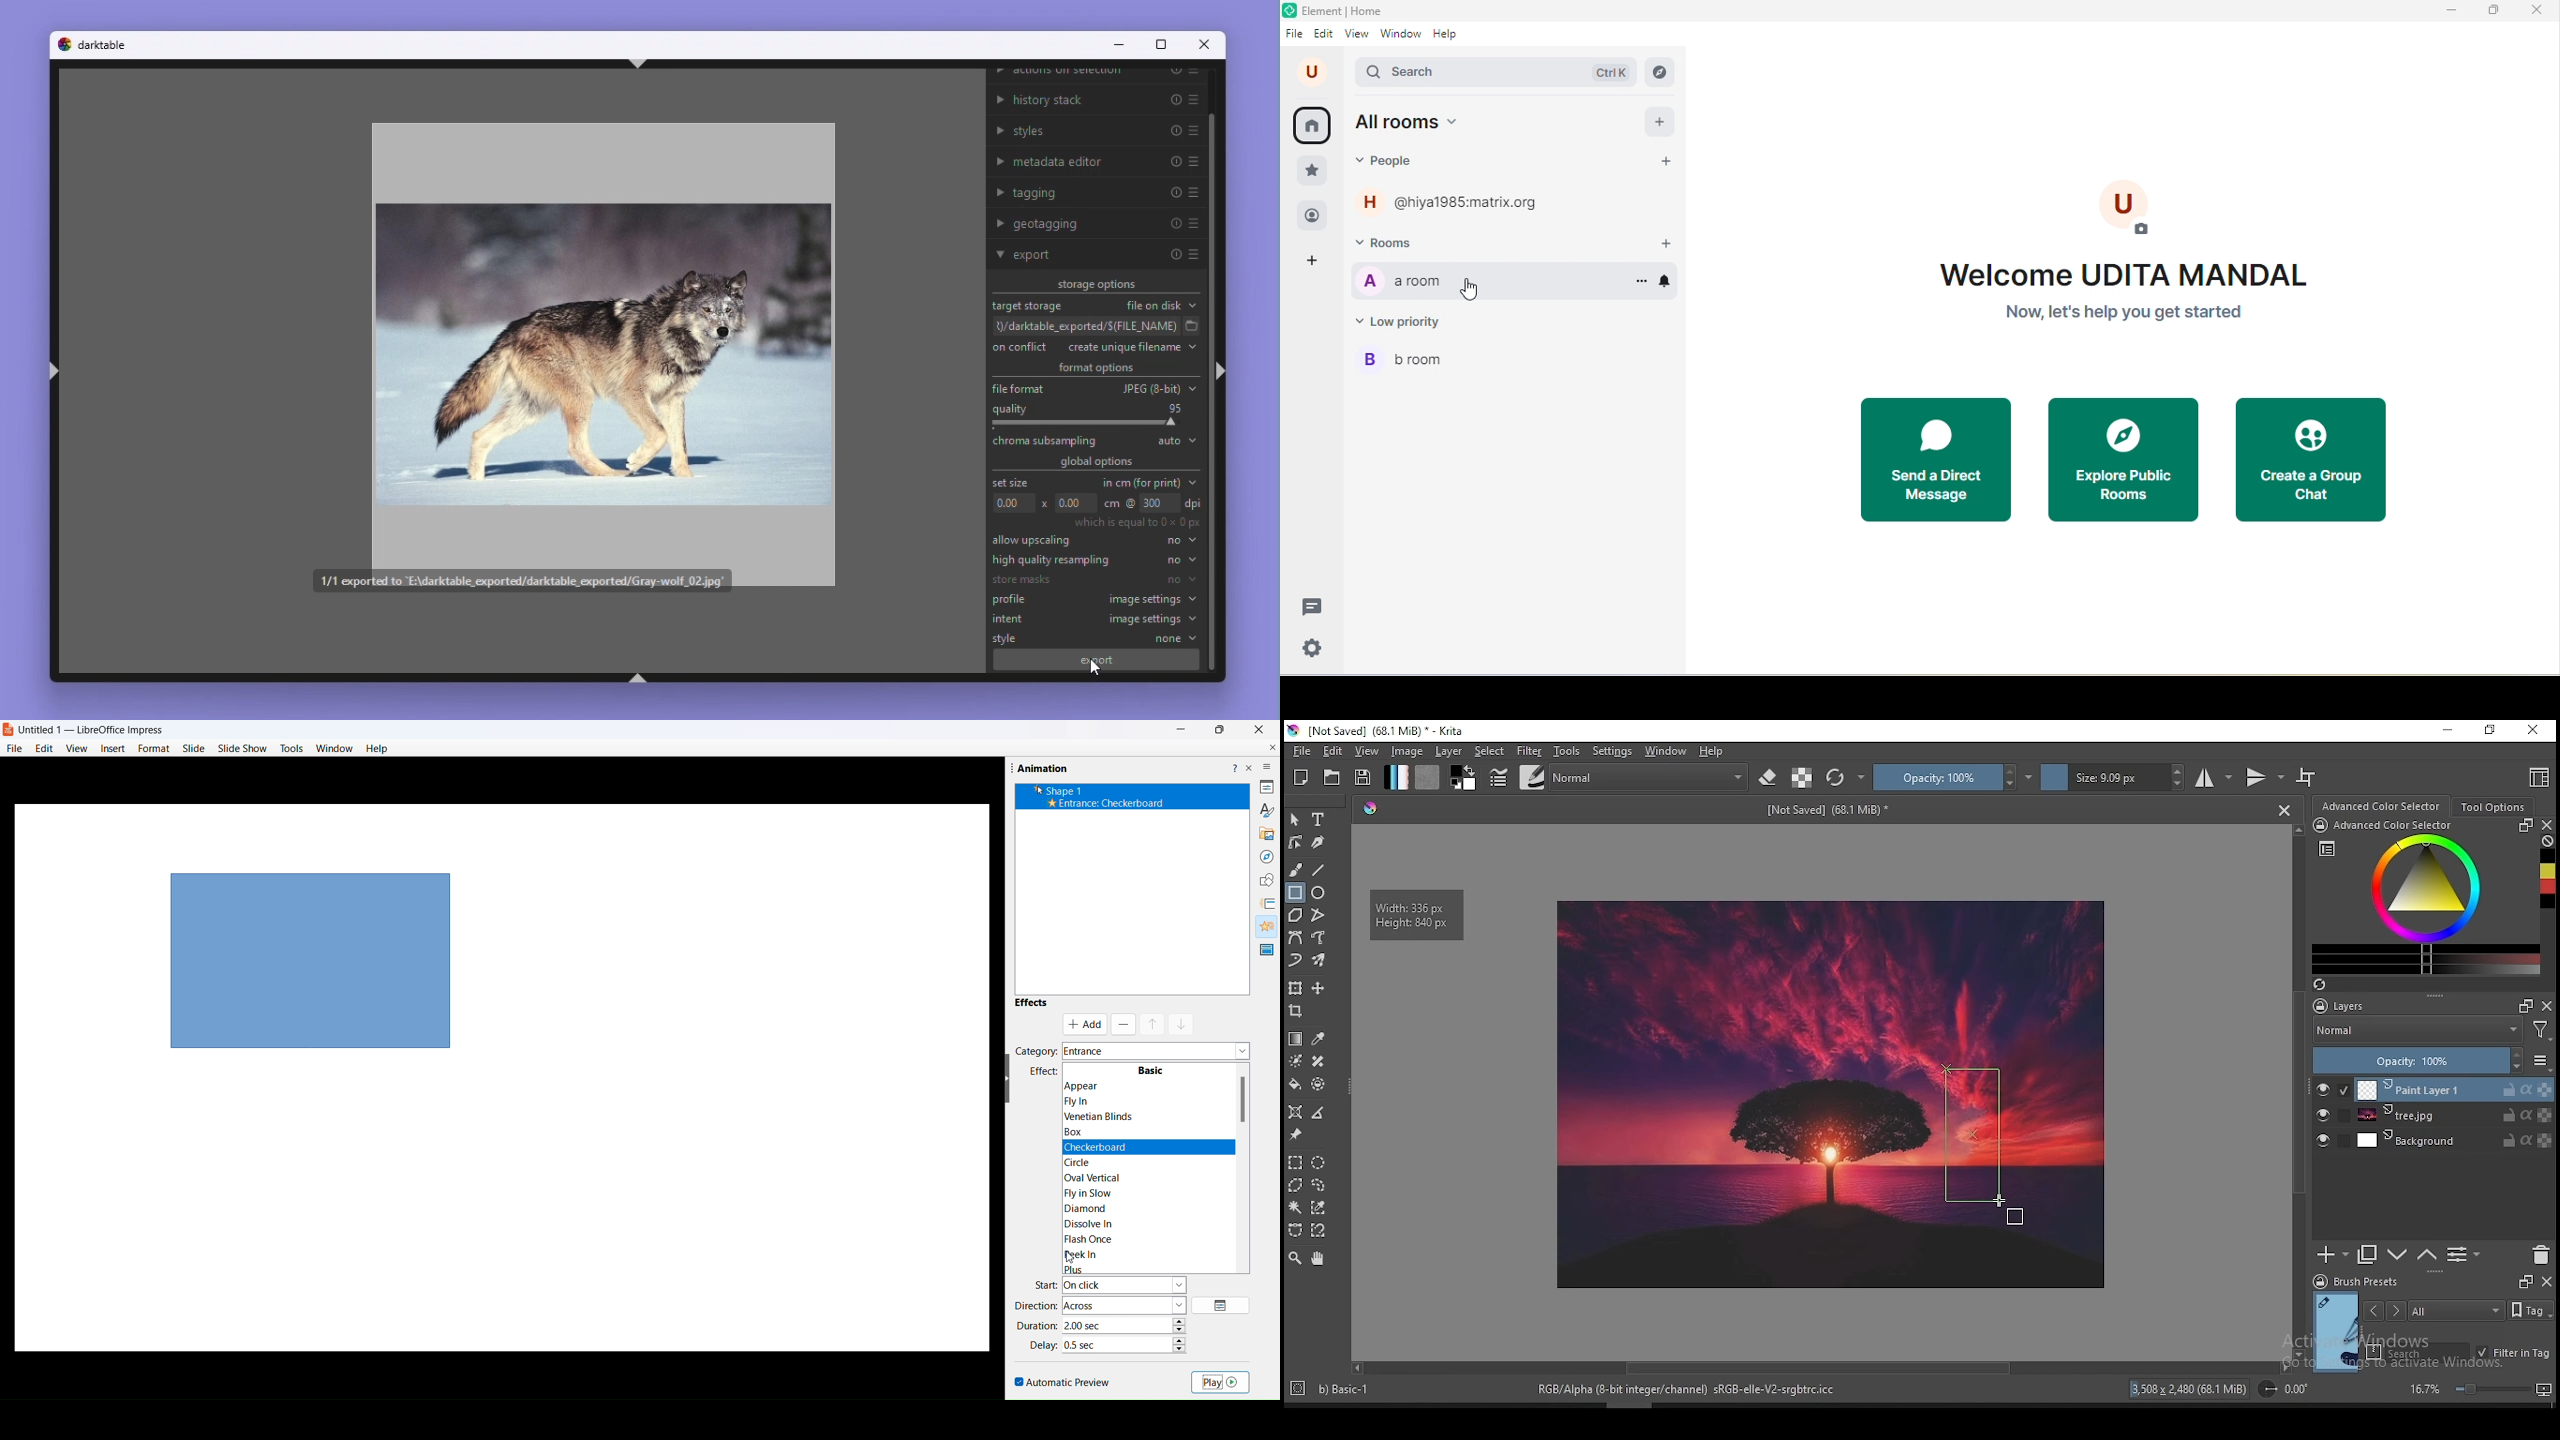 The image size is (2576, 1456). What do you see at coordinates (1083, 1162) in the screenshot?
I see `circle` at bounding box center [1083, 1162].